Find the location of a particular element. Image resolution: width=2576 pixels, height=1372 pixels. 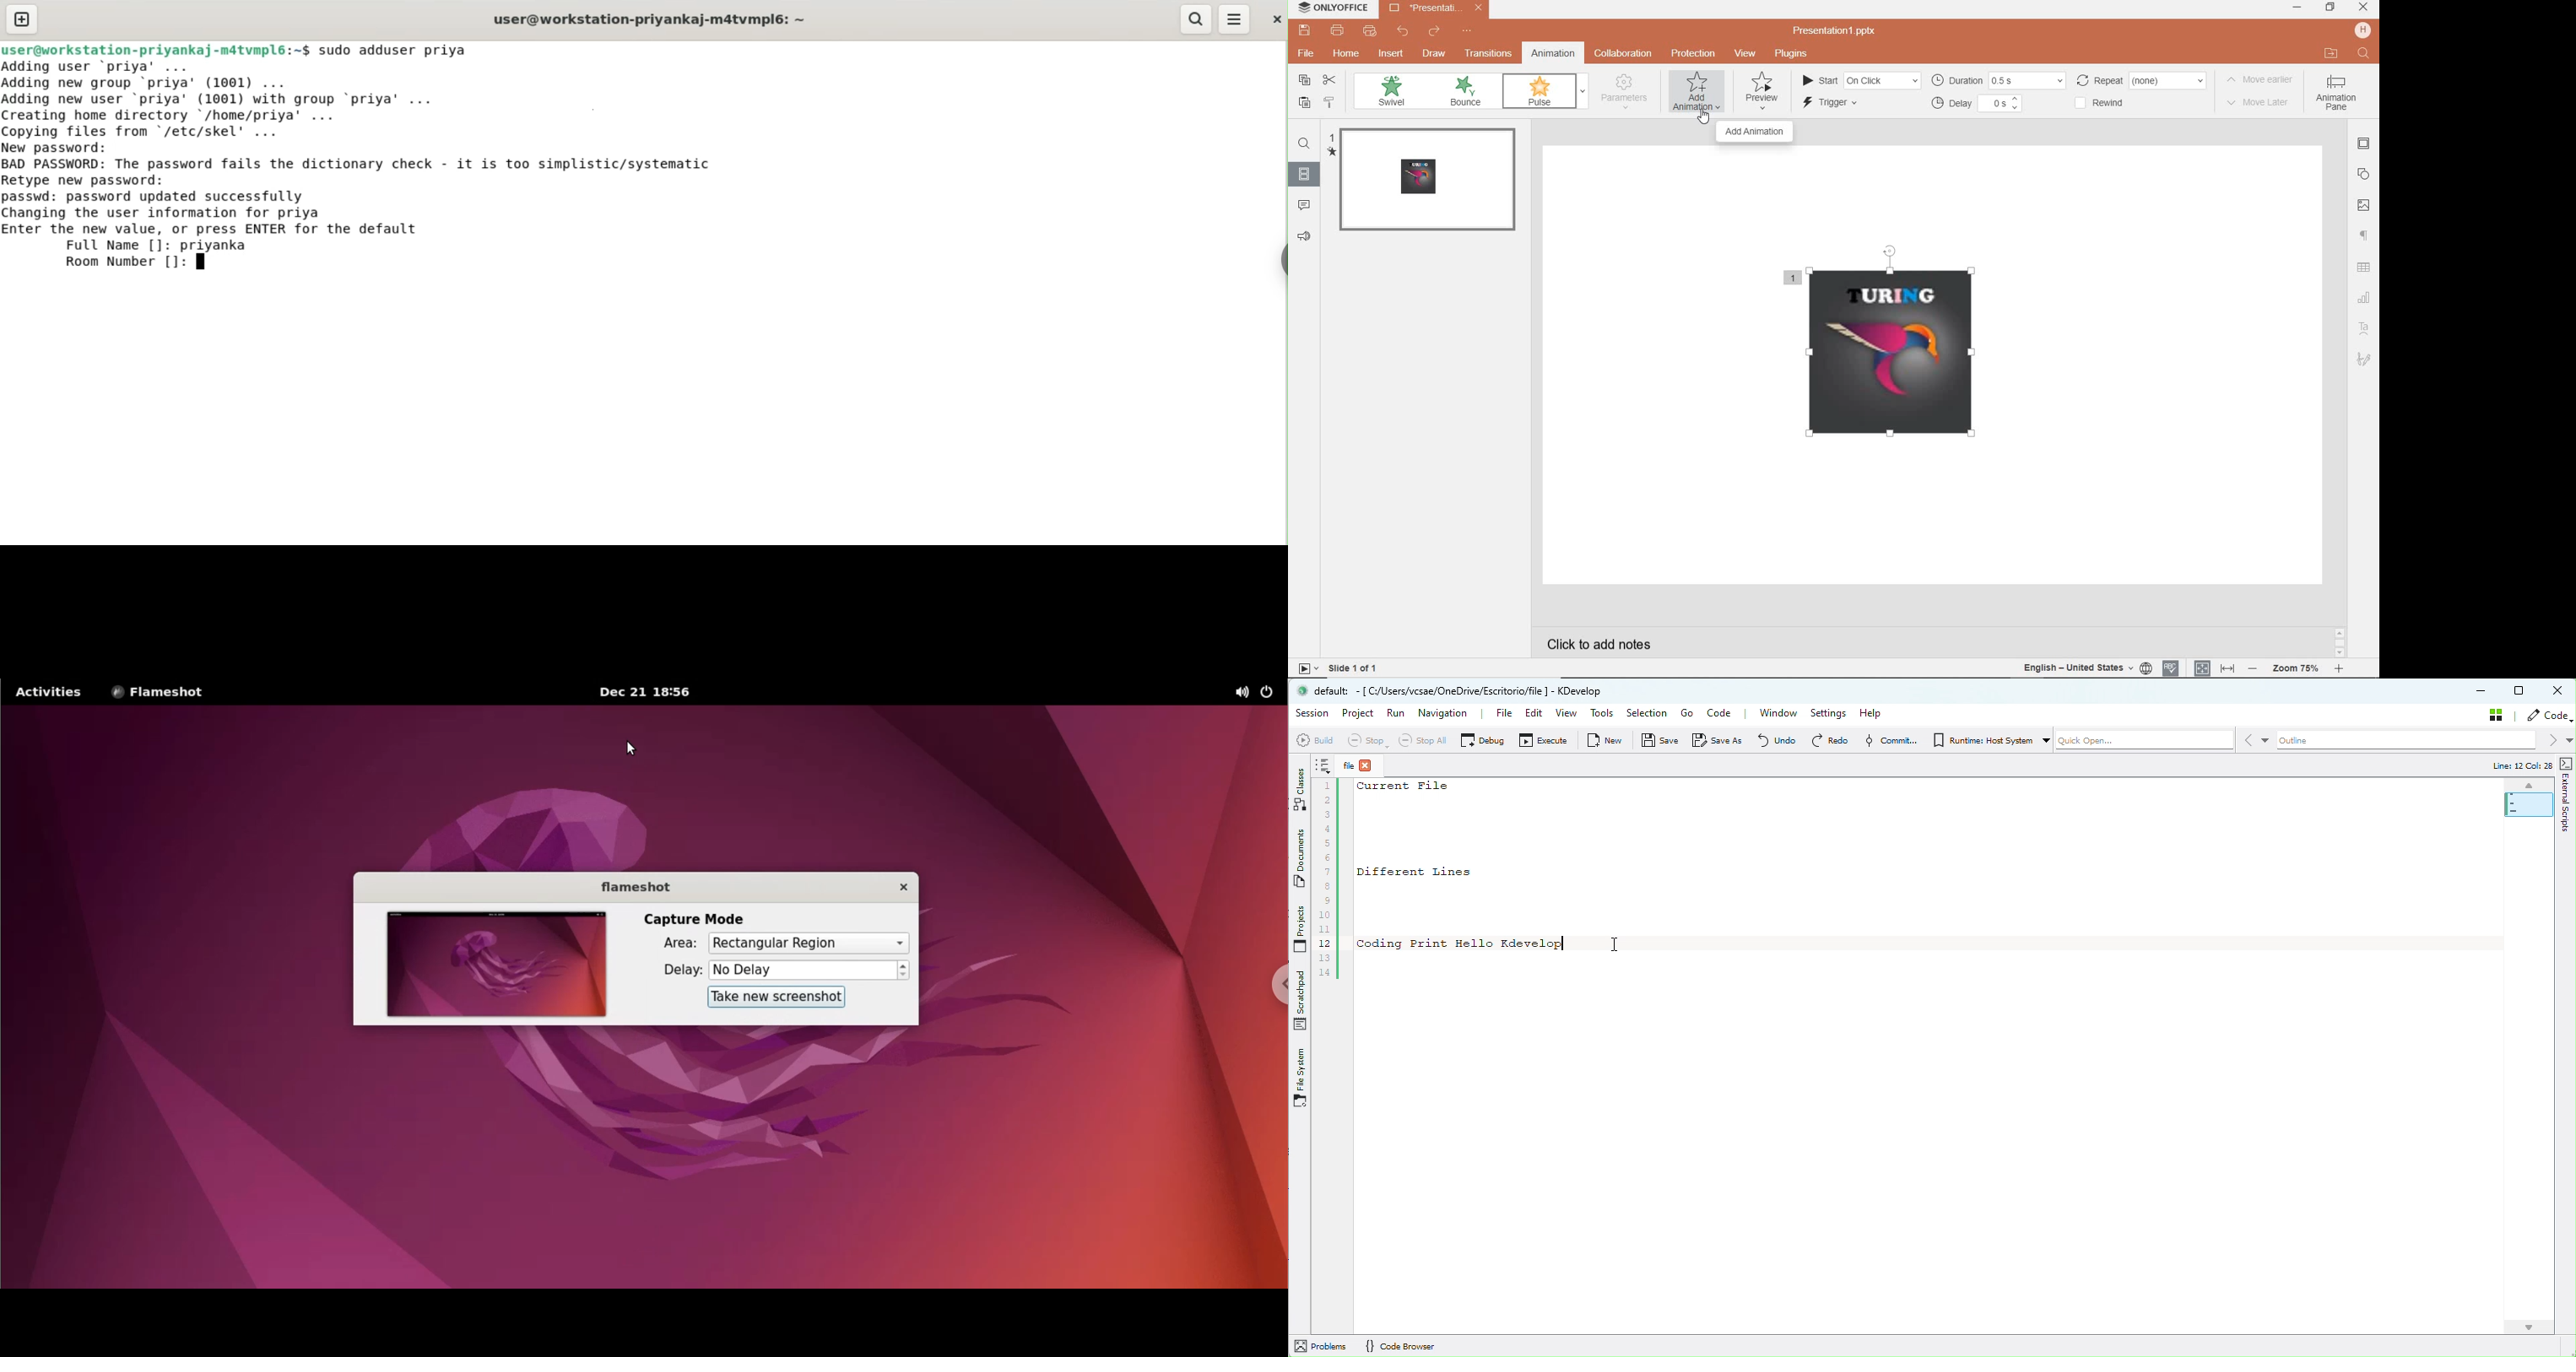

slide settings is located at coordinates (2364, 144).